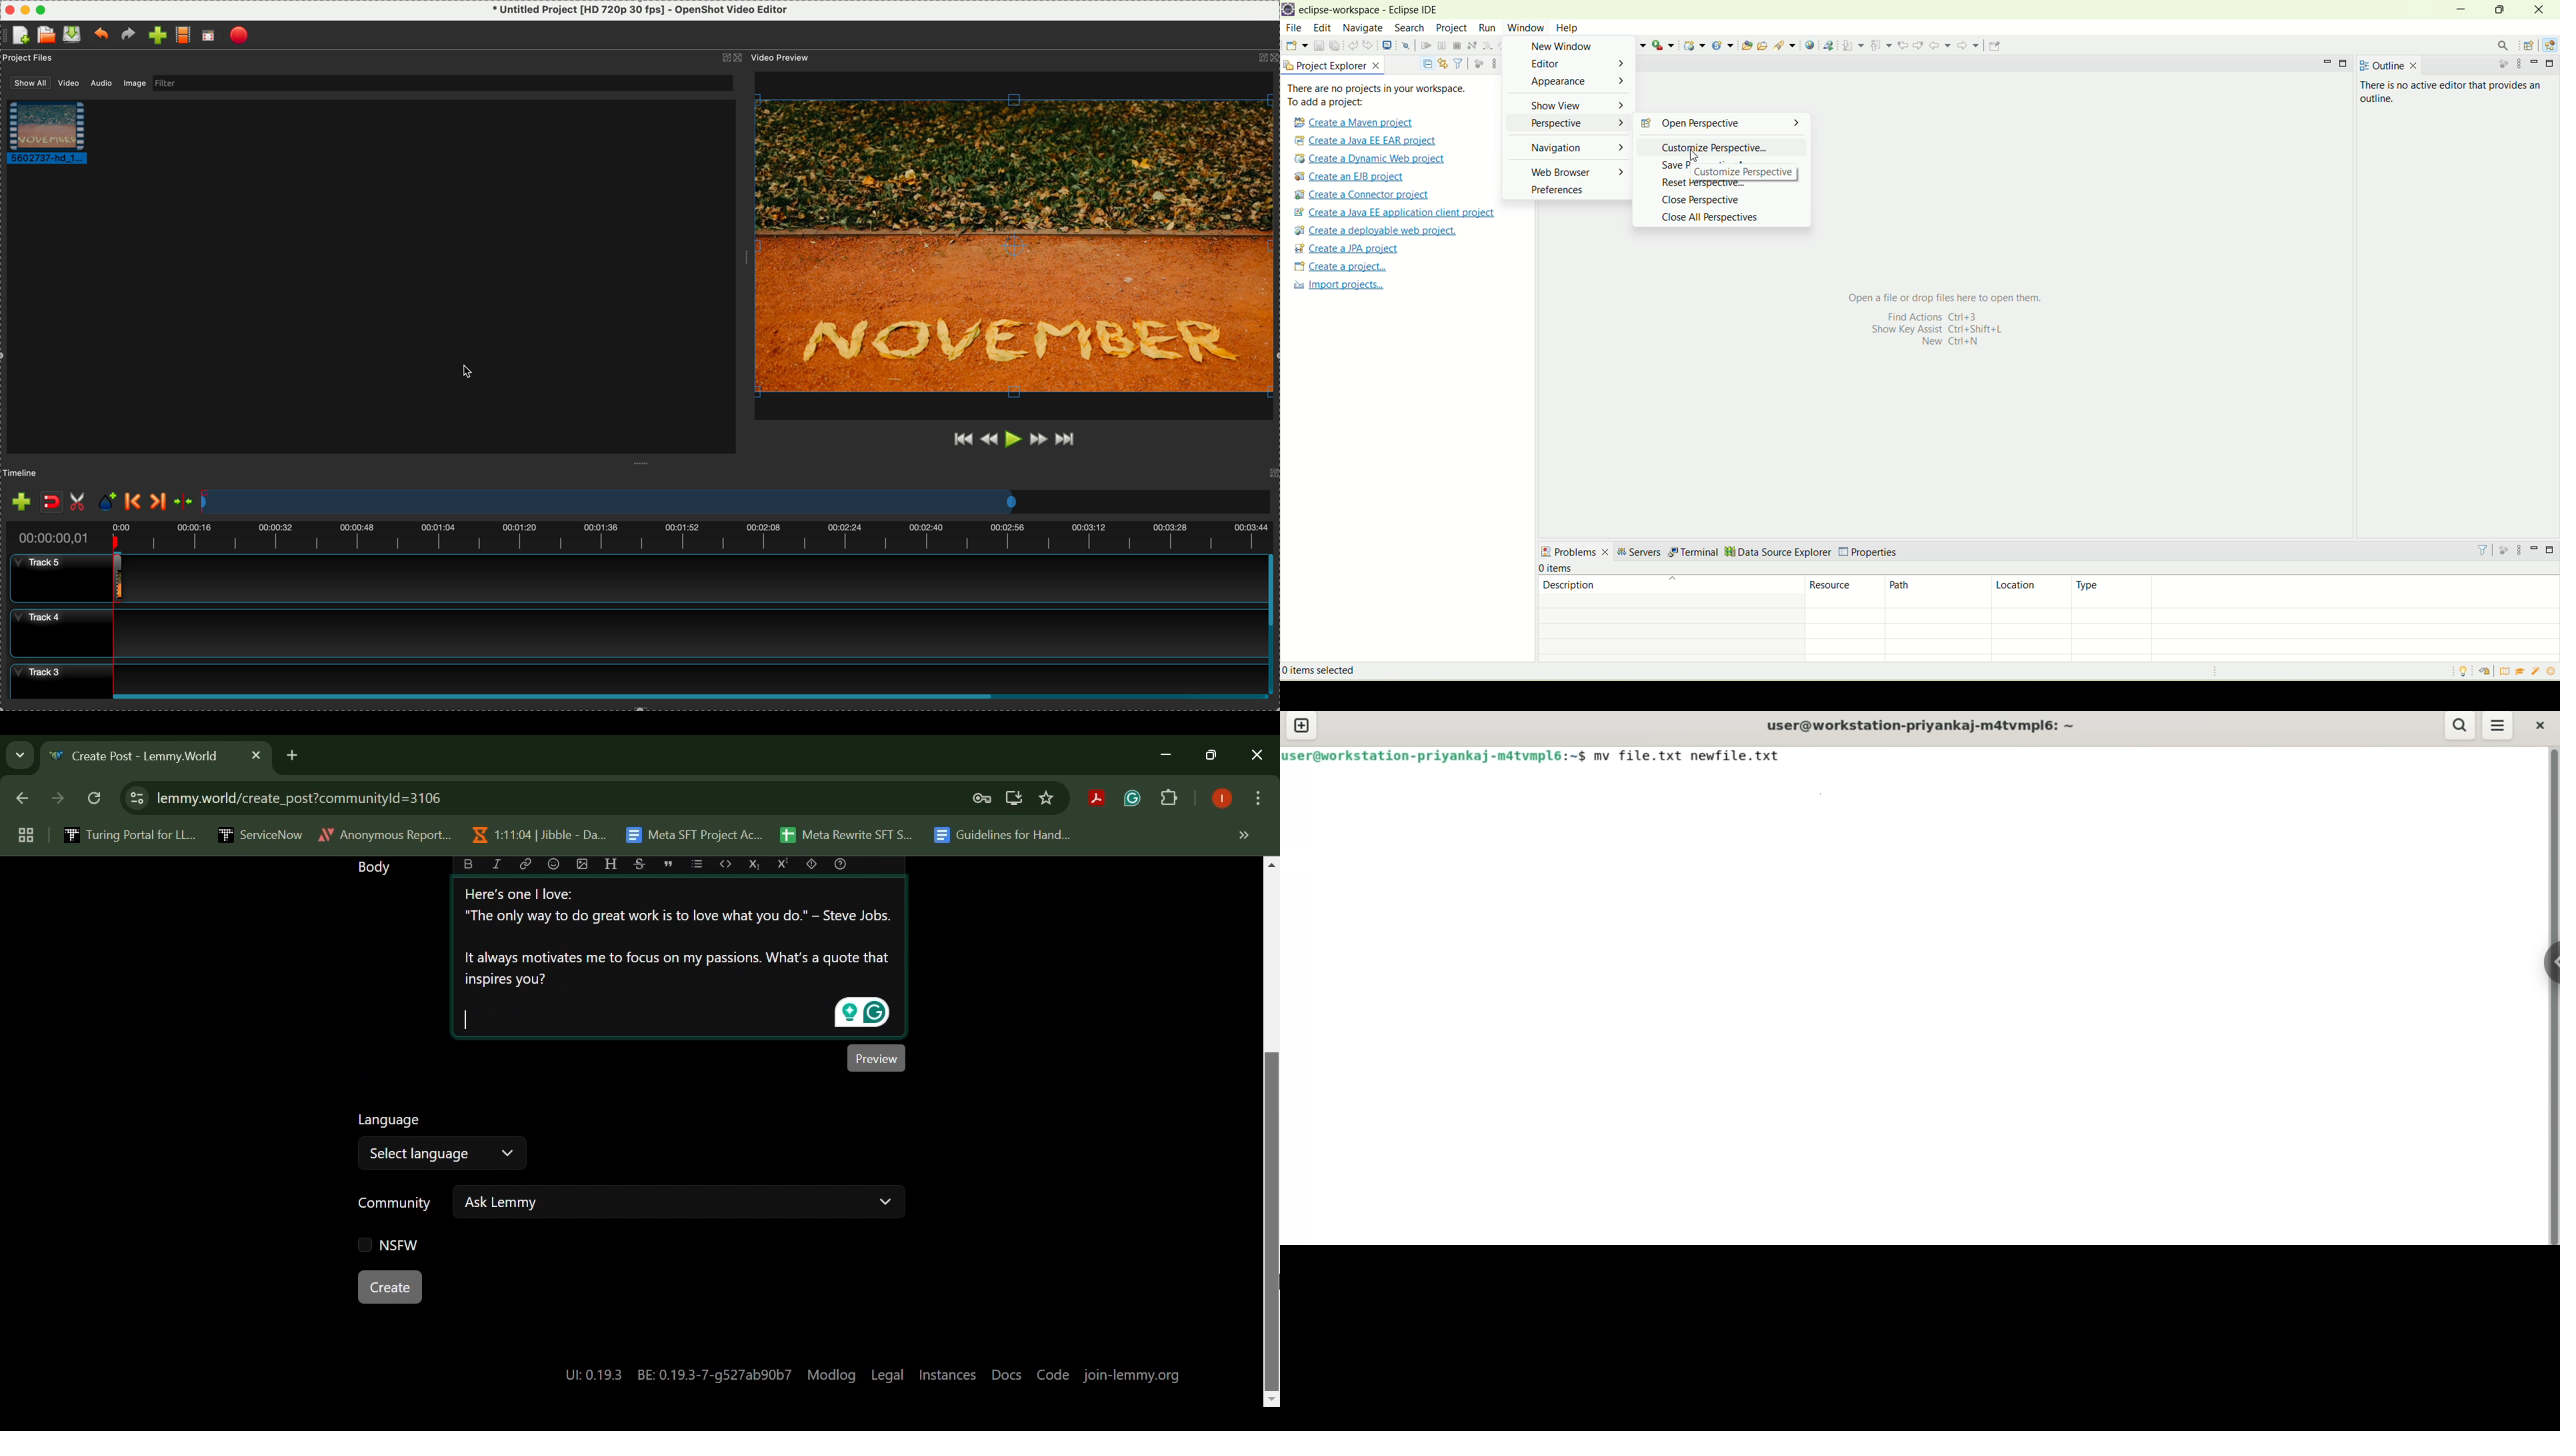  I want to click on problems, so click(1575, 553).